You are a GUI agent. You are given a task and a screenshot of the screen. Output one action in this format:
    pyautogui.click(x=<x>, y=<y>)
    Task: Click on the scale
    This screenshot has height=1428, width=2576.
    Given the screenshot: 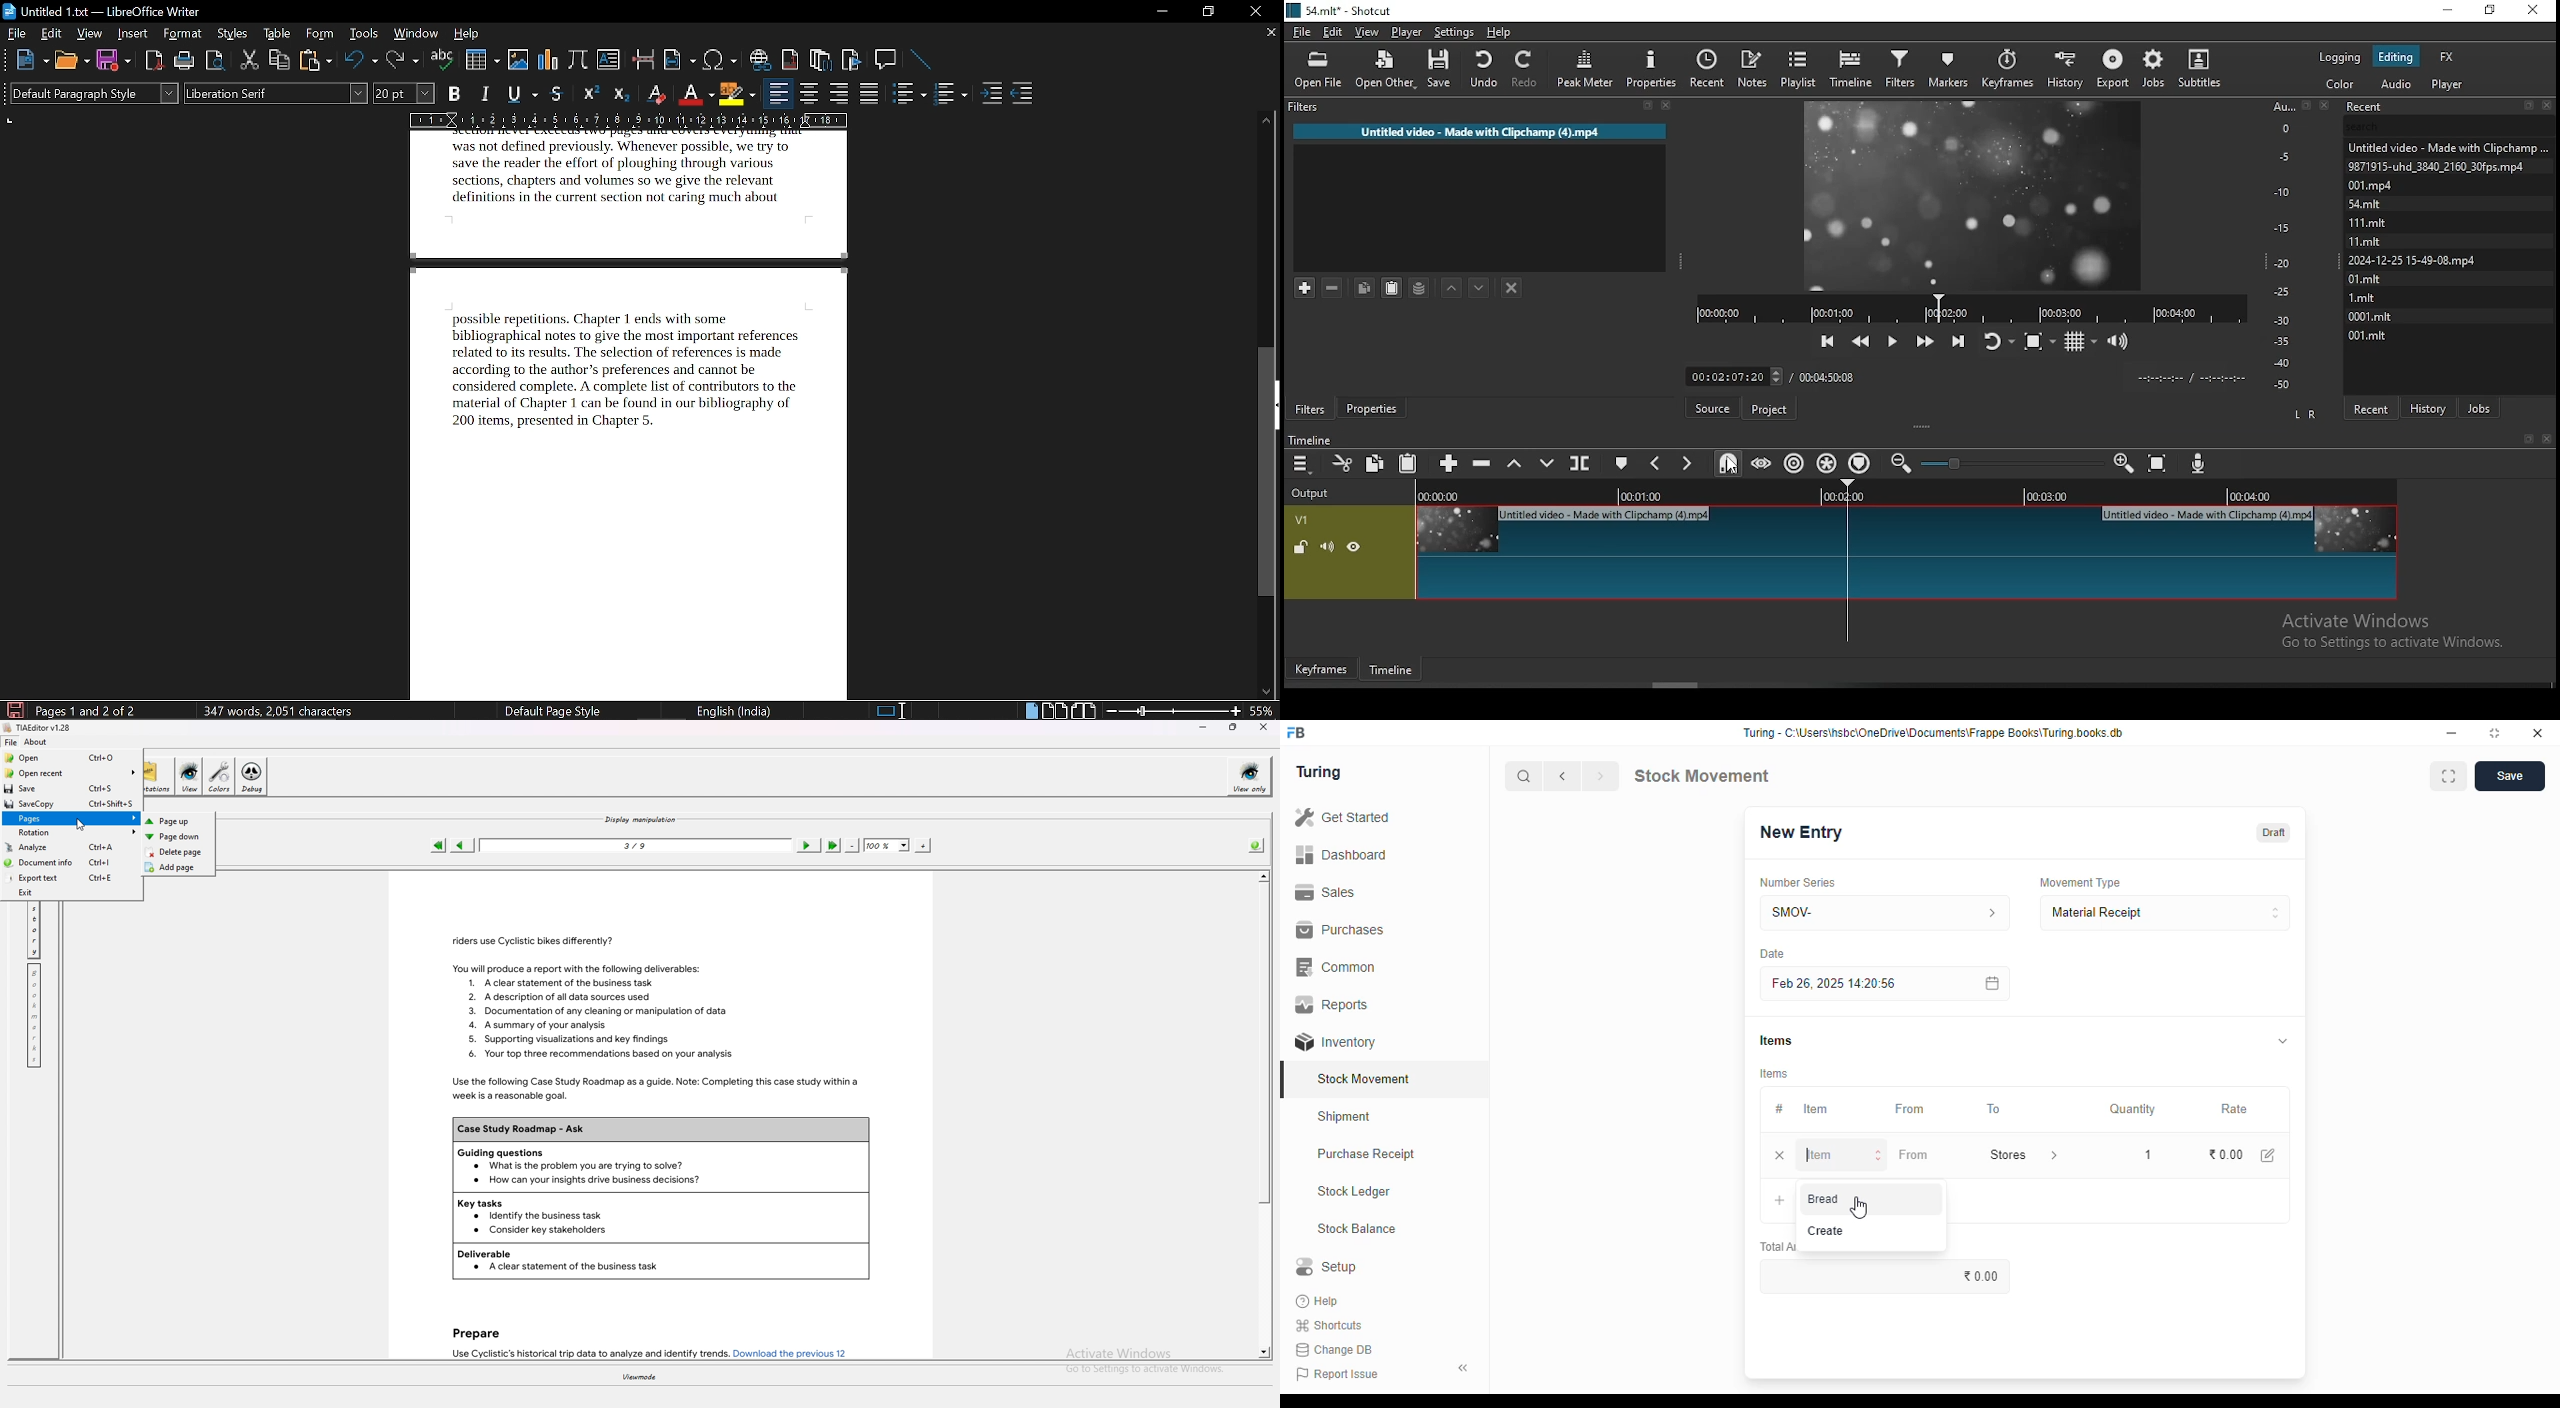 What is the action you would take?
    pyautogui.click(x=2287, y=244)
    